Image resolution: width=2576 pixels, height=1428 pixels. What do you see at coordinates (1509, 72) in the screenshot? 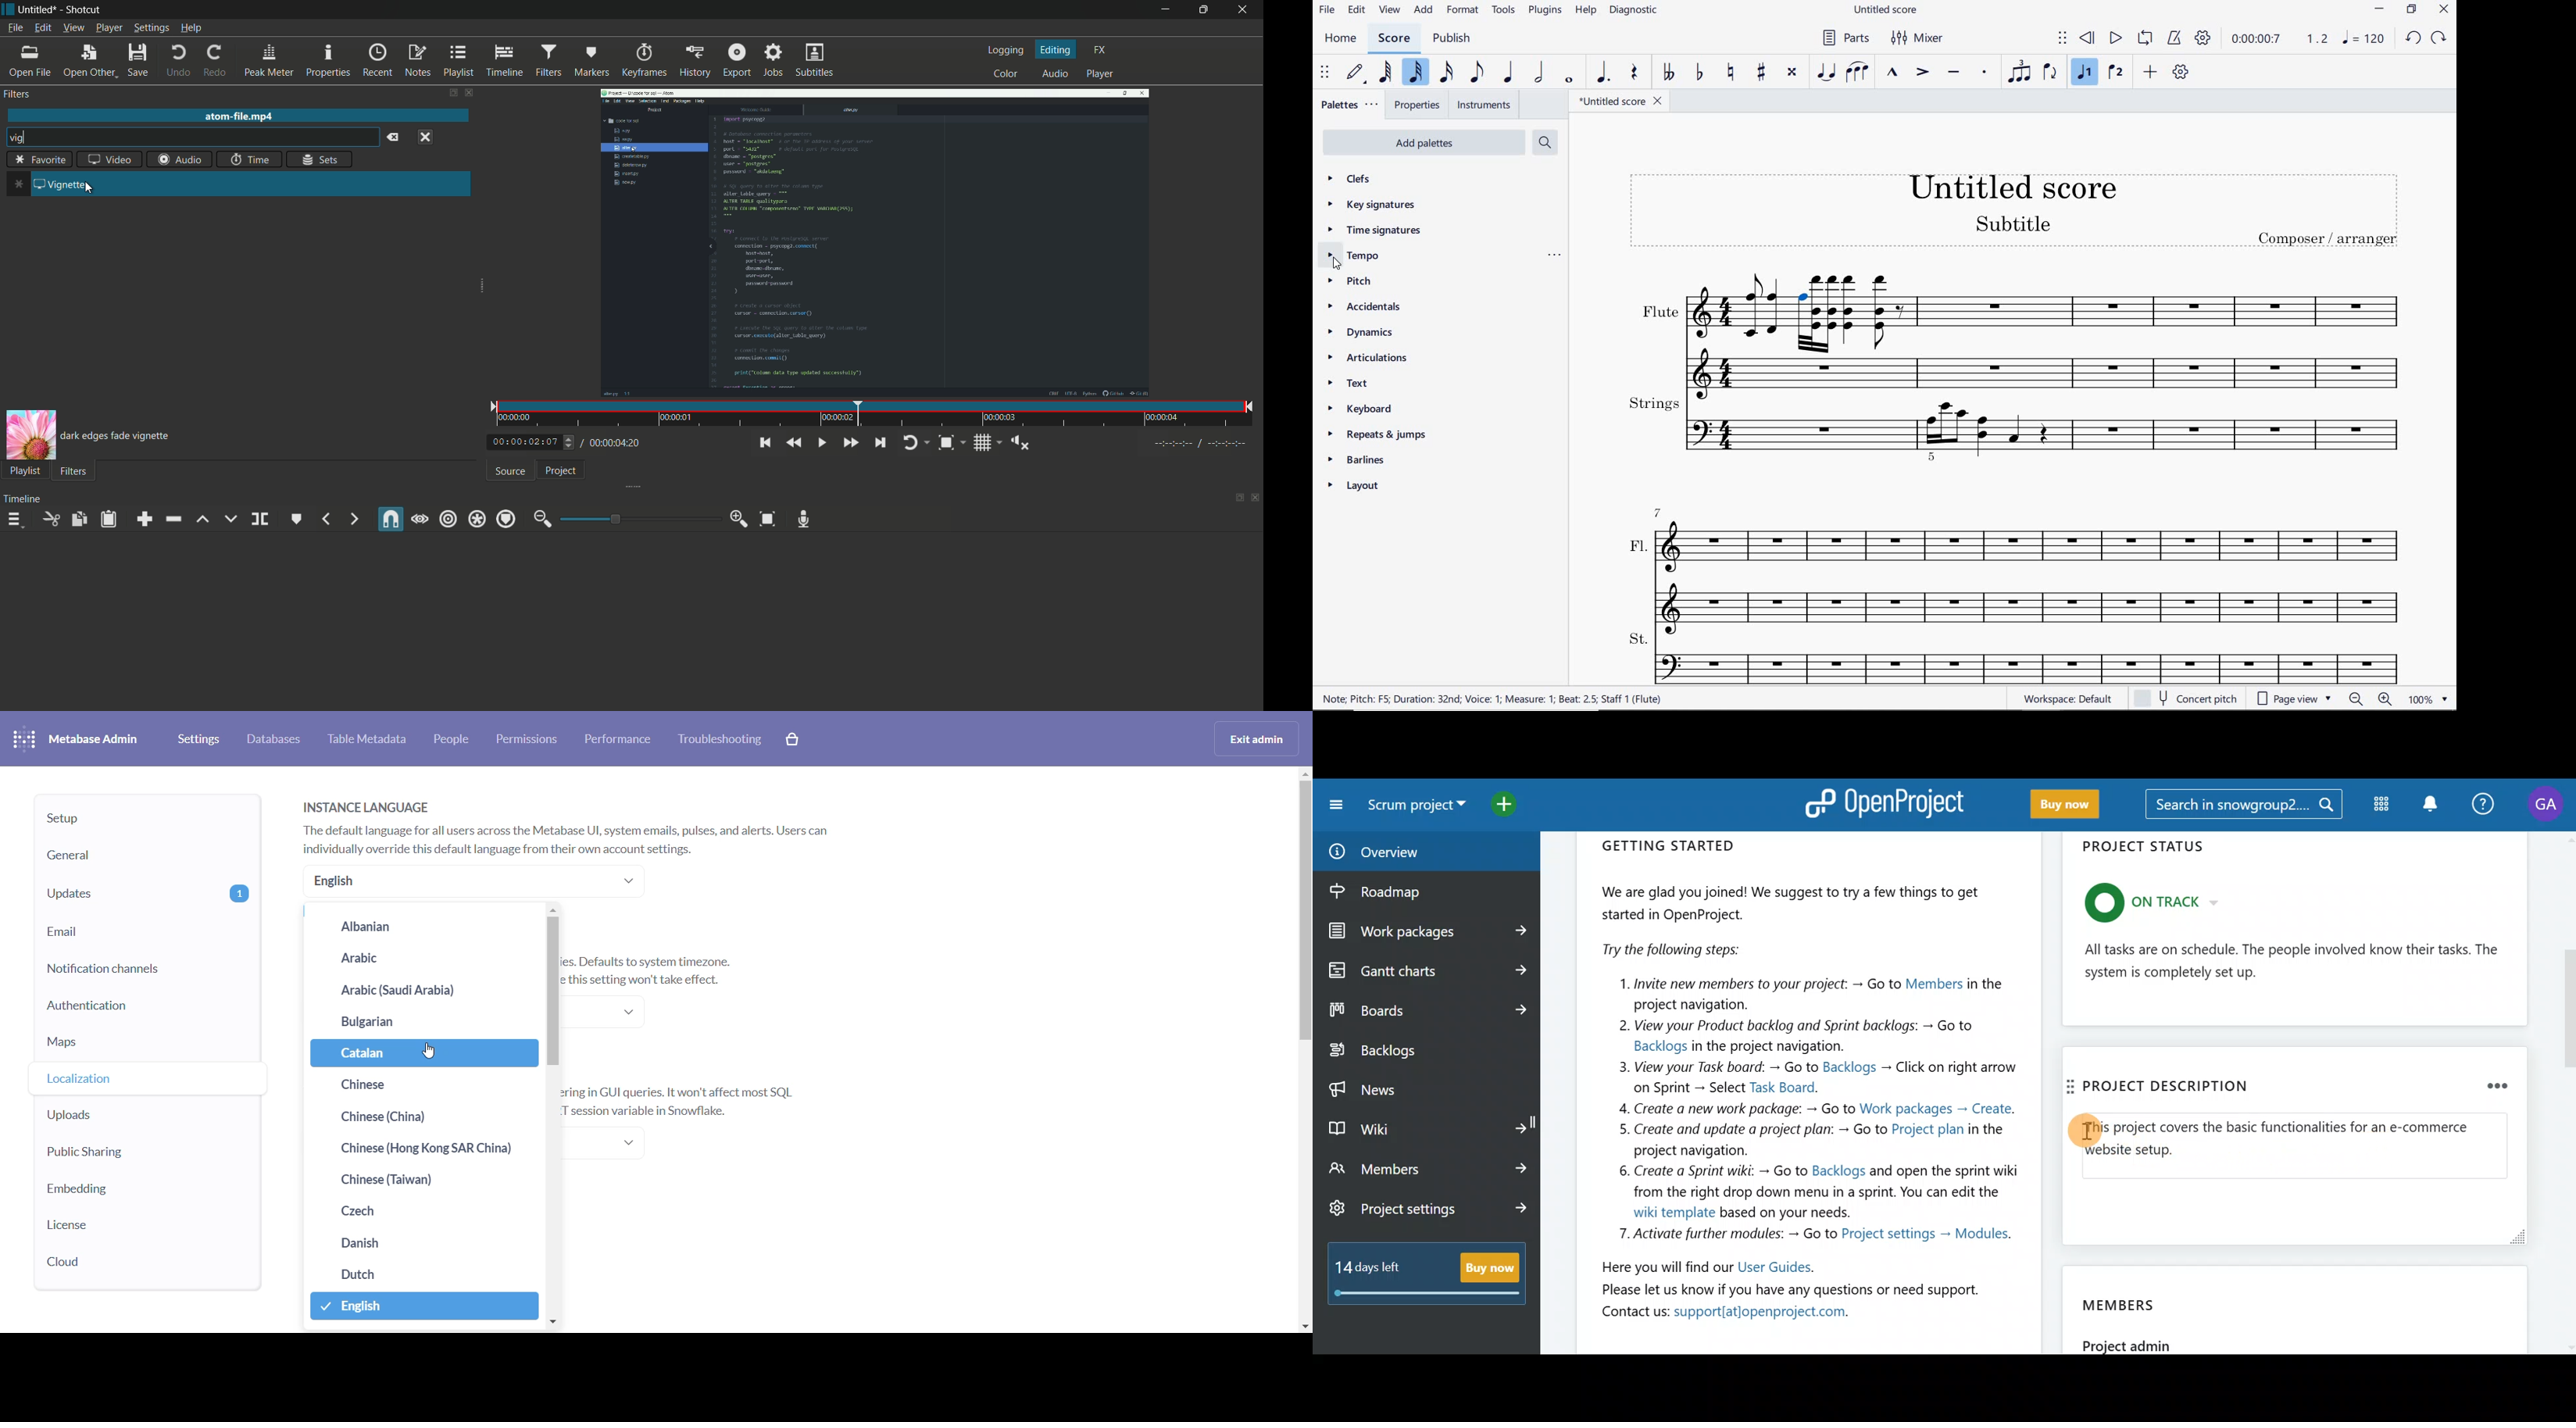
I see `QUARTER NOTE` at bounding box center [1509, 72].